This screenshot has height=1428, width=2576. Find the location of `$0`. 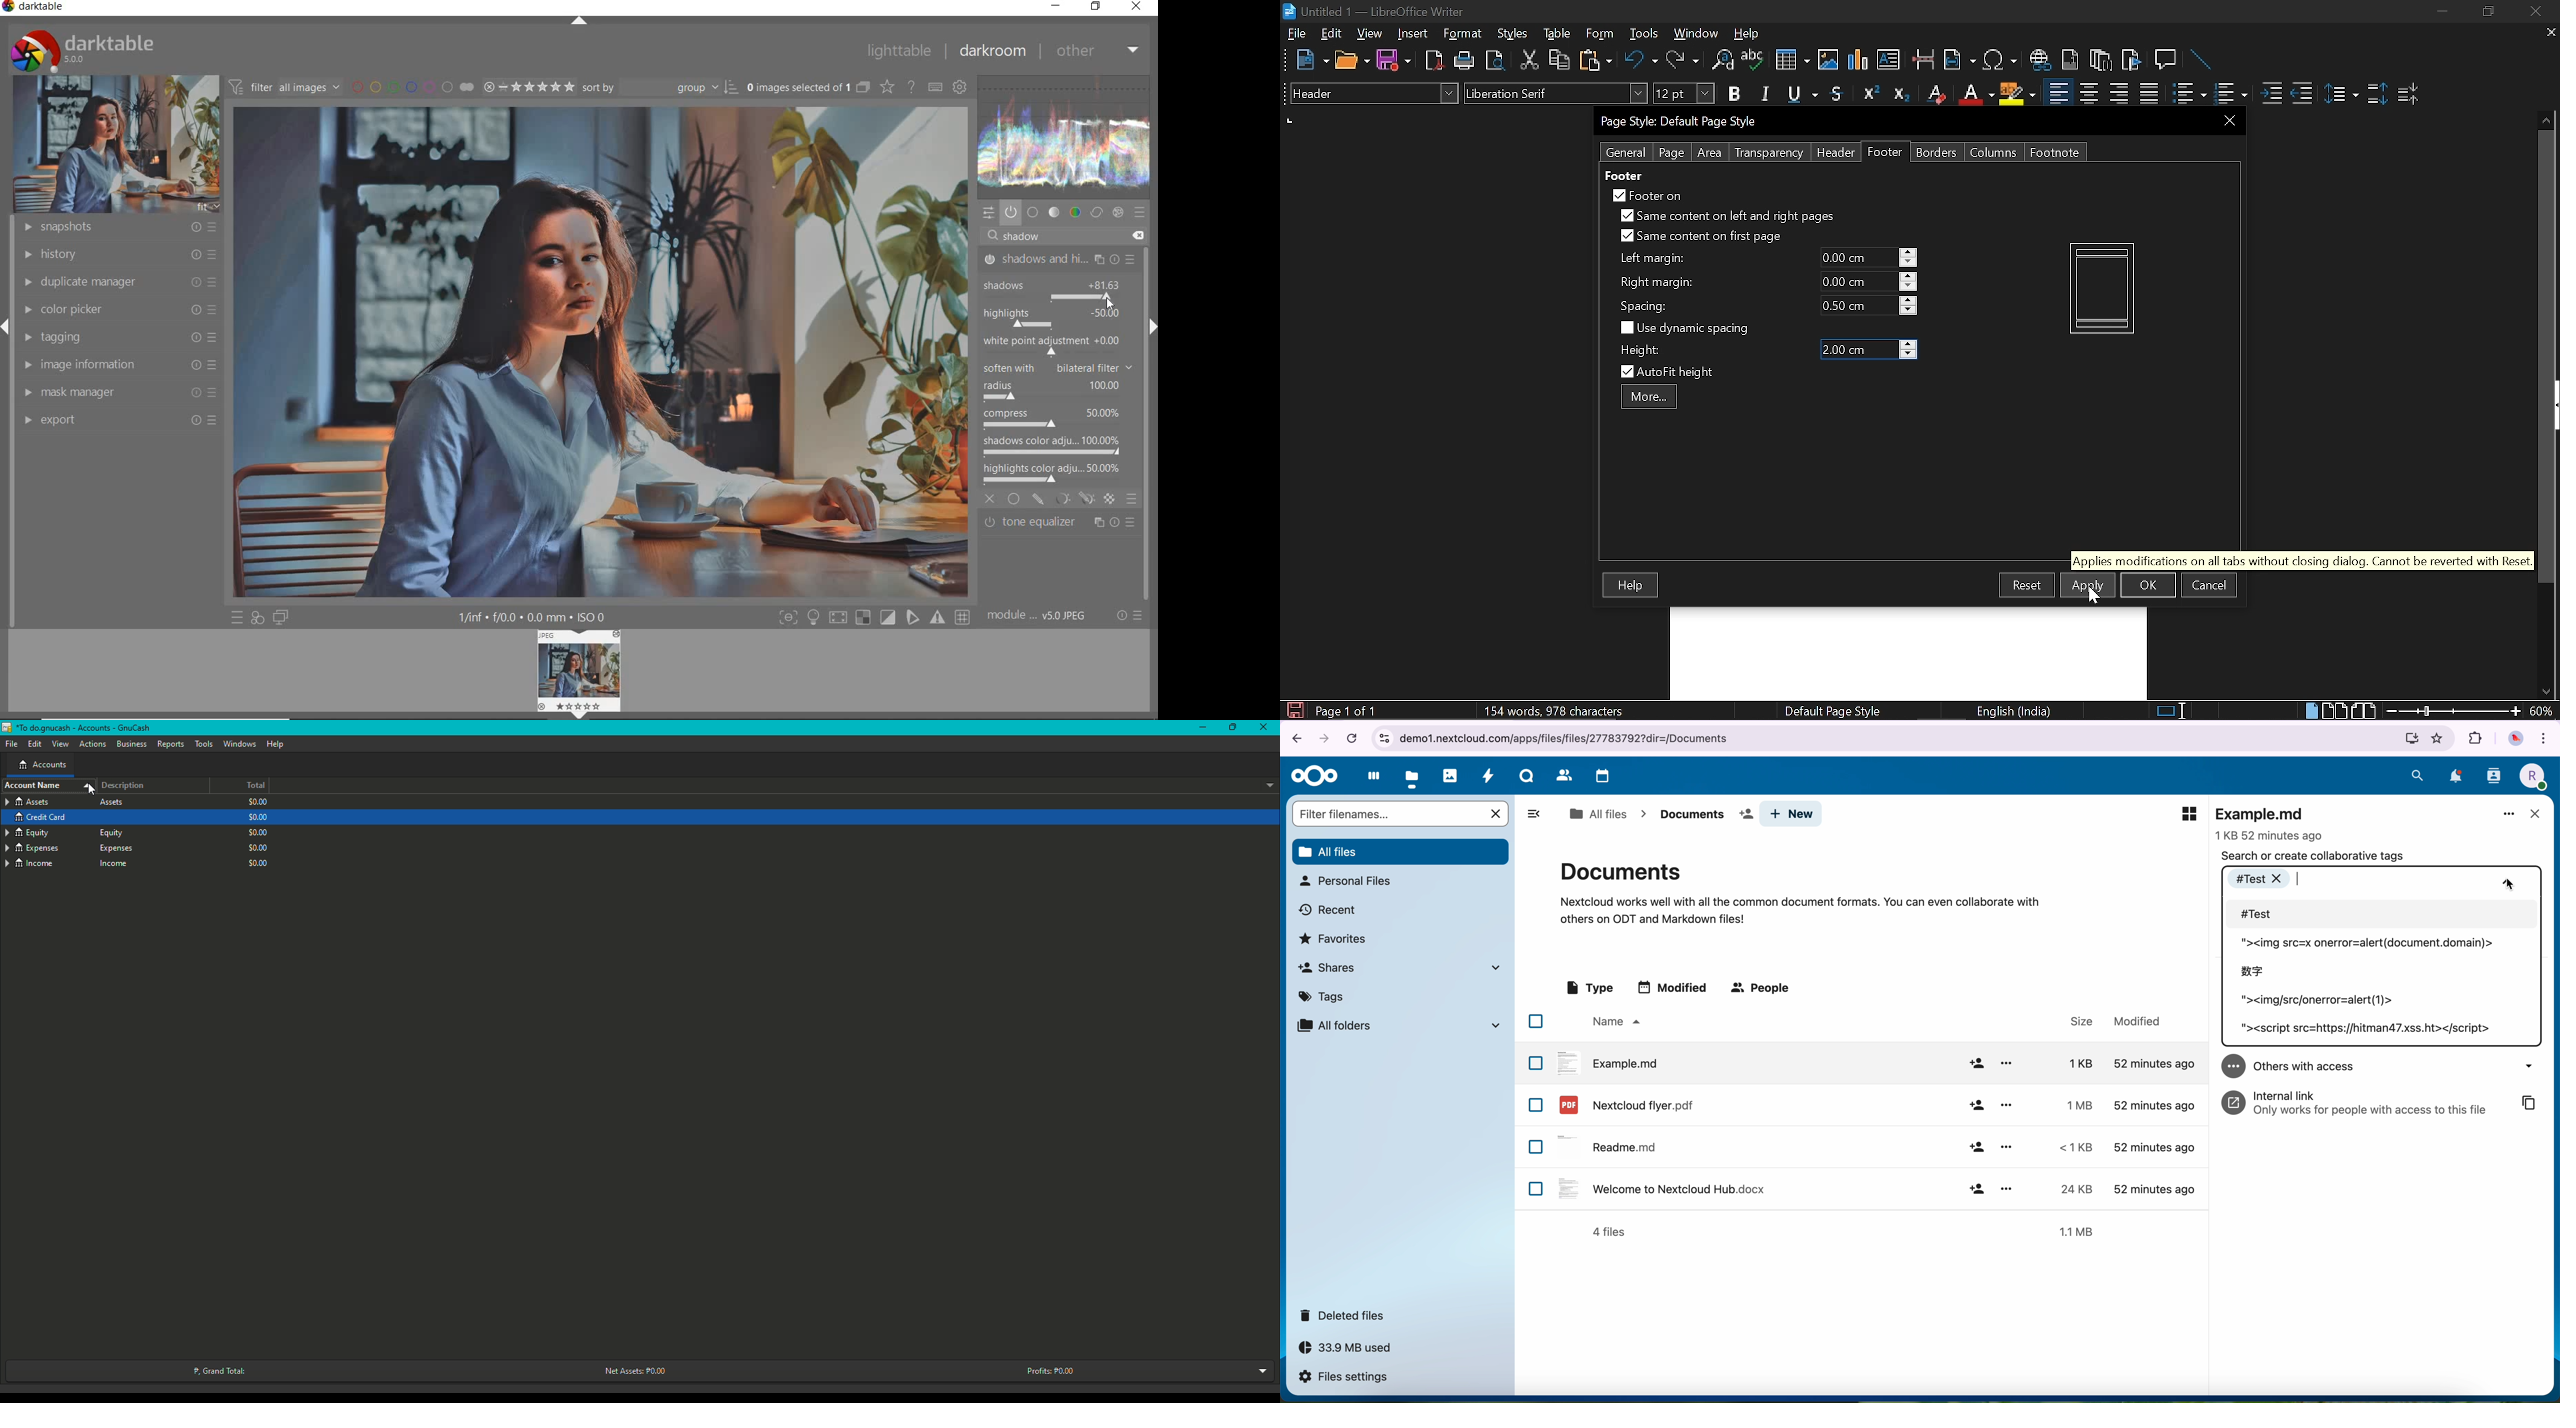

$0 is located at coordinates (252, 834).